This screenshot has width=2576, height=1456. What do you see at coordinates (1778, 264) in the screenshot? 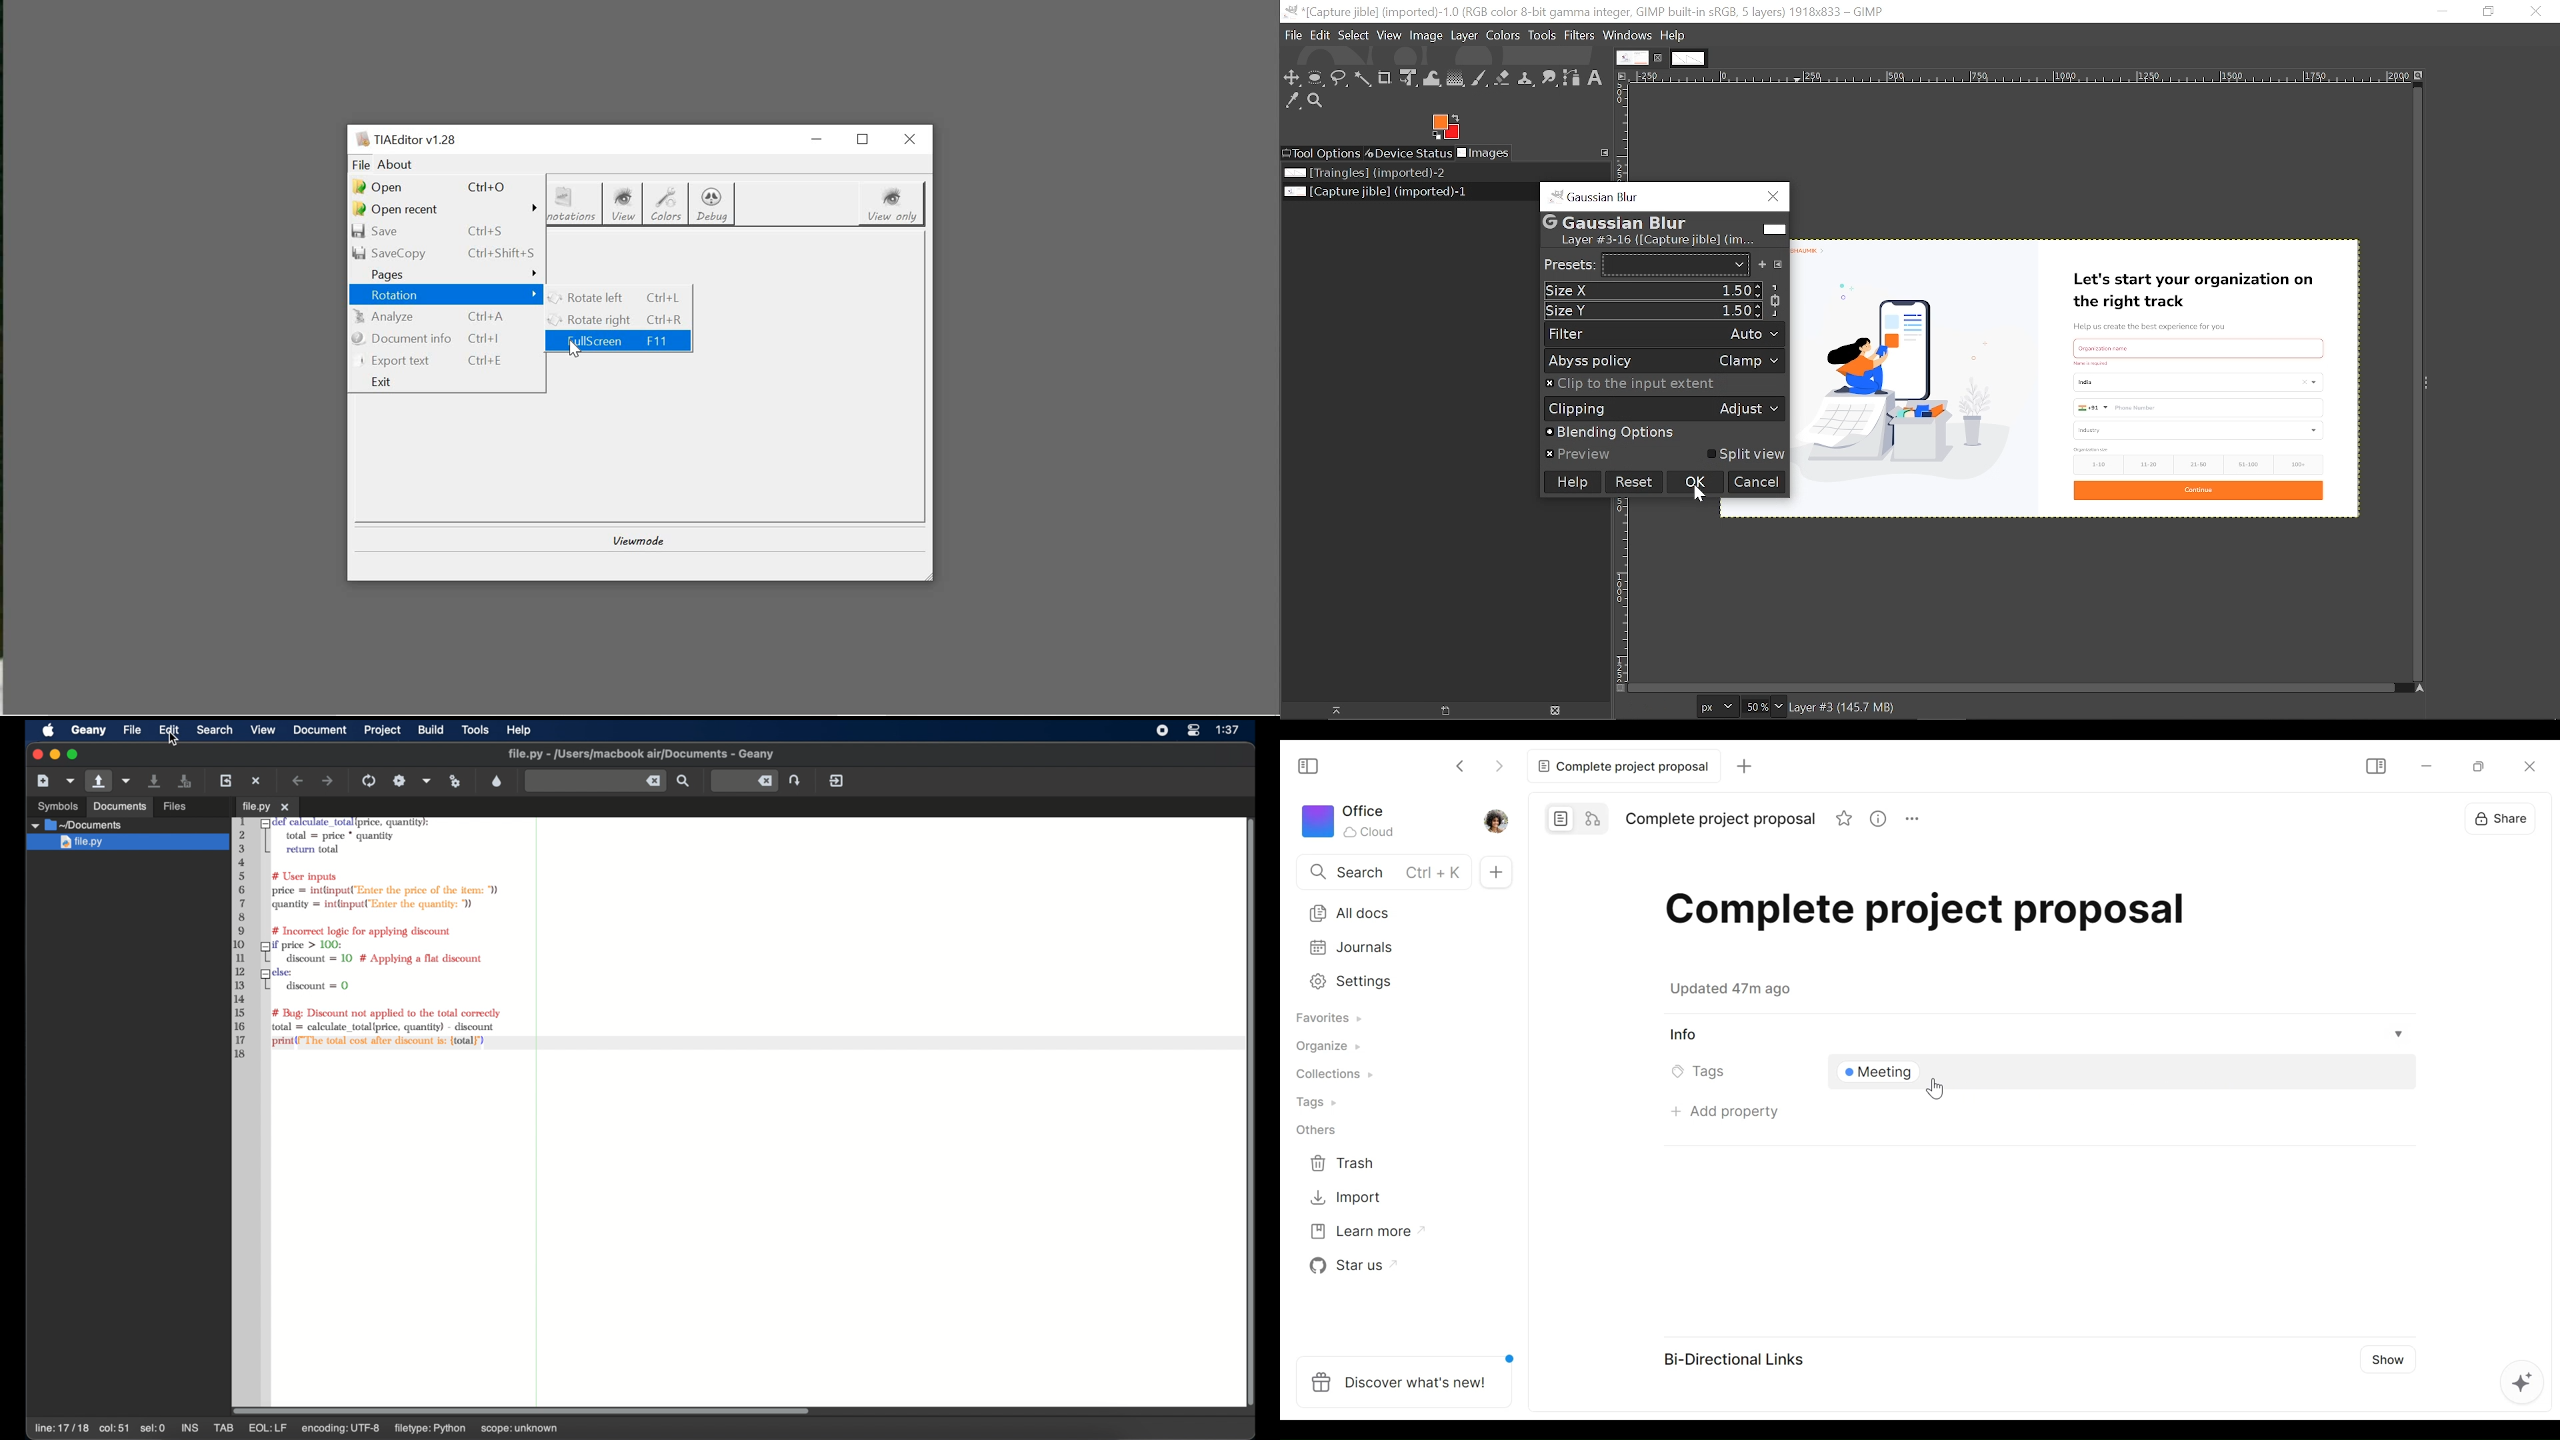
I see `Configure Presets` at bounding box center [1778, 264].